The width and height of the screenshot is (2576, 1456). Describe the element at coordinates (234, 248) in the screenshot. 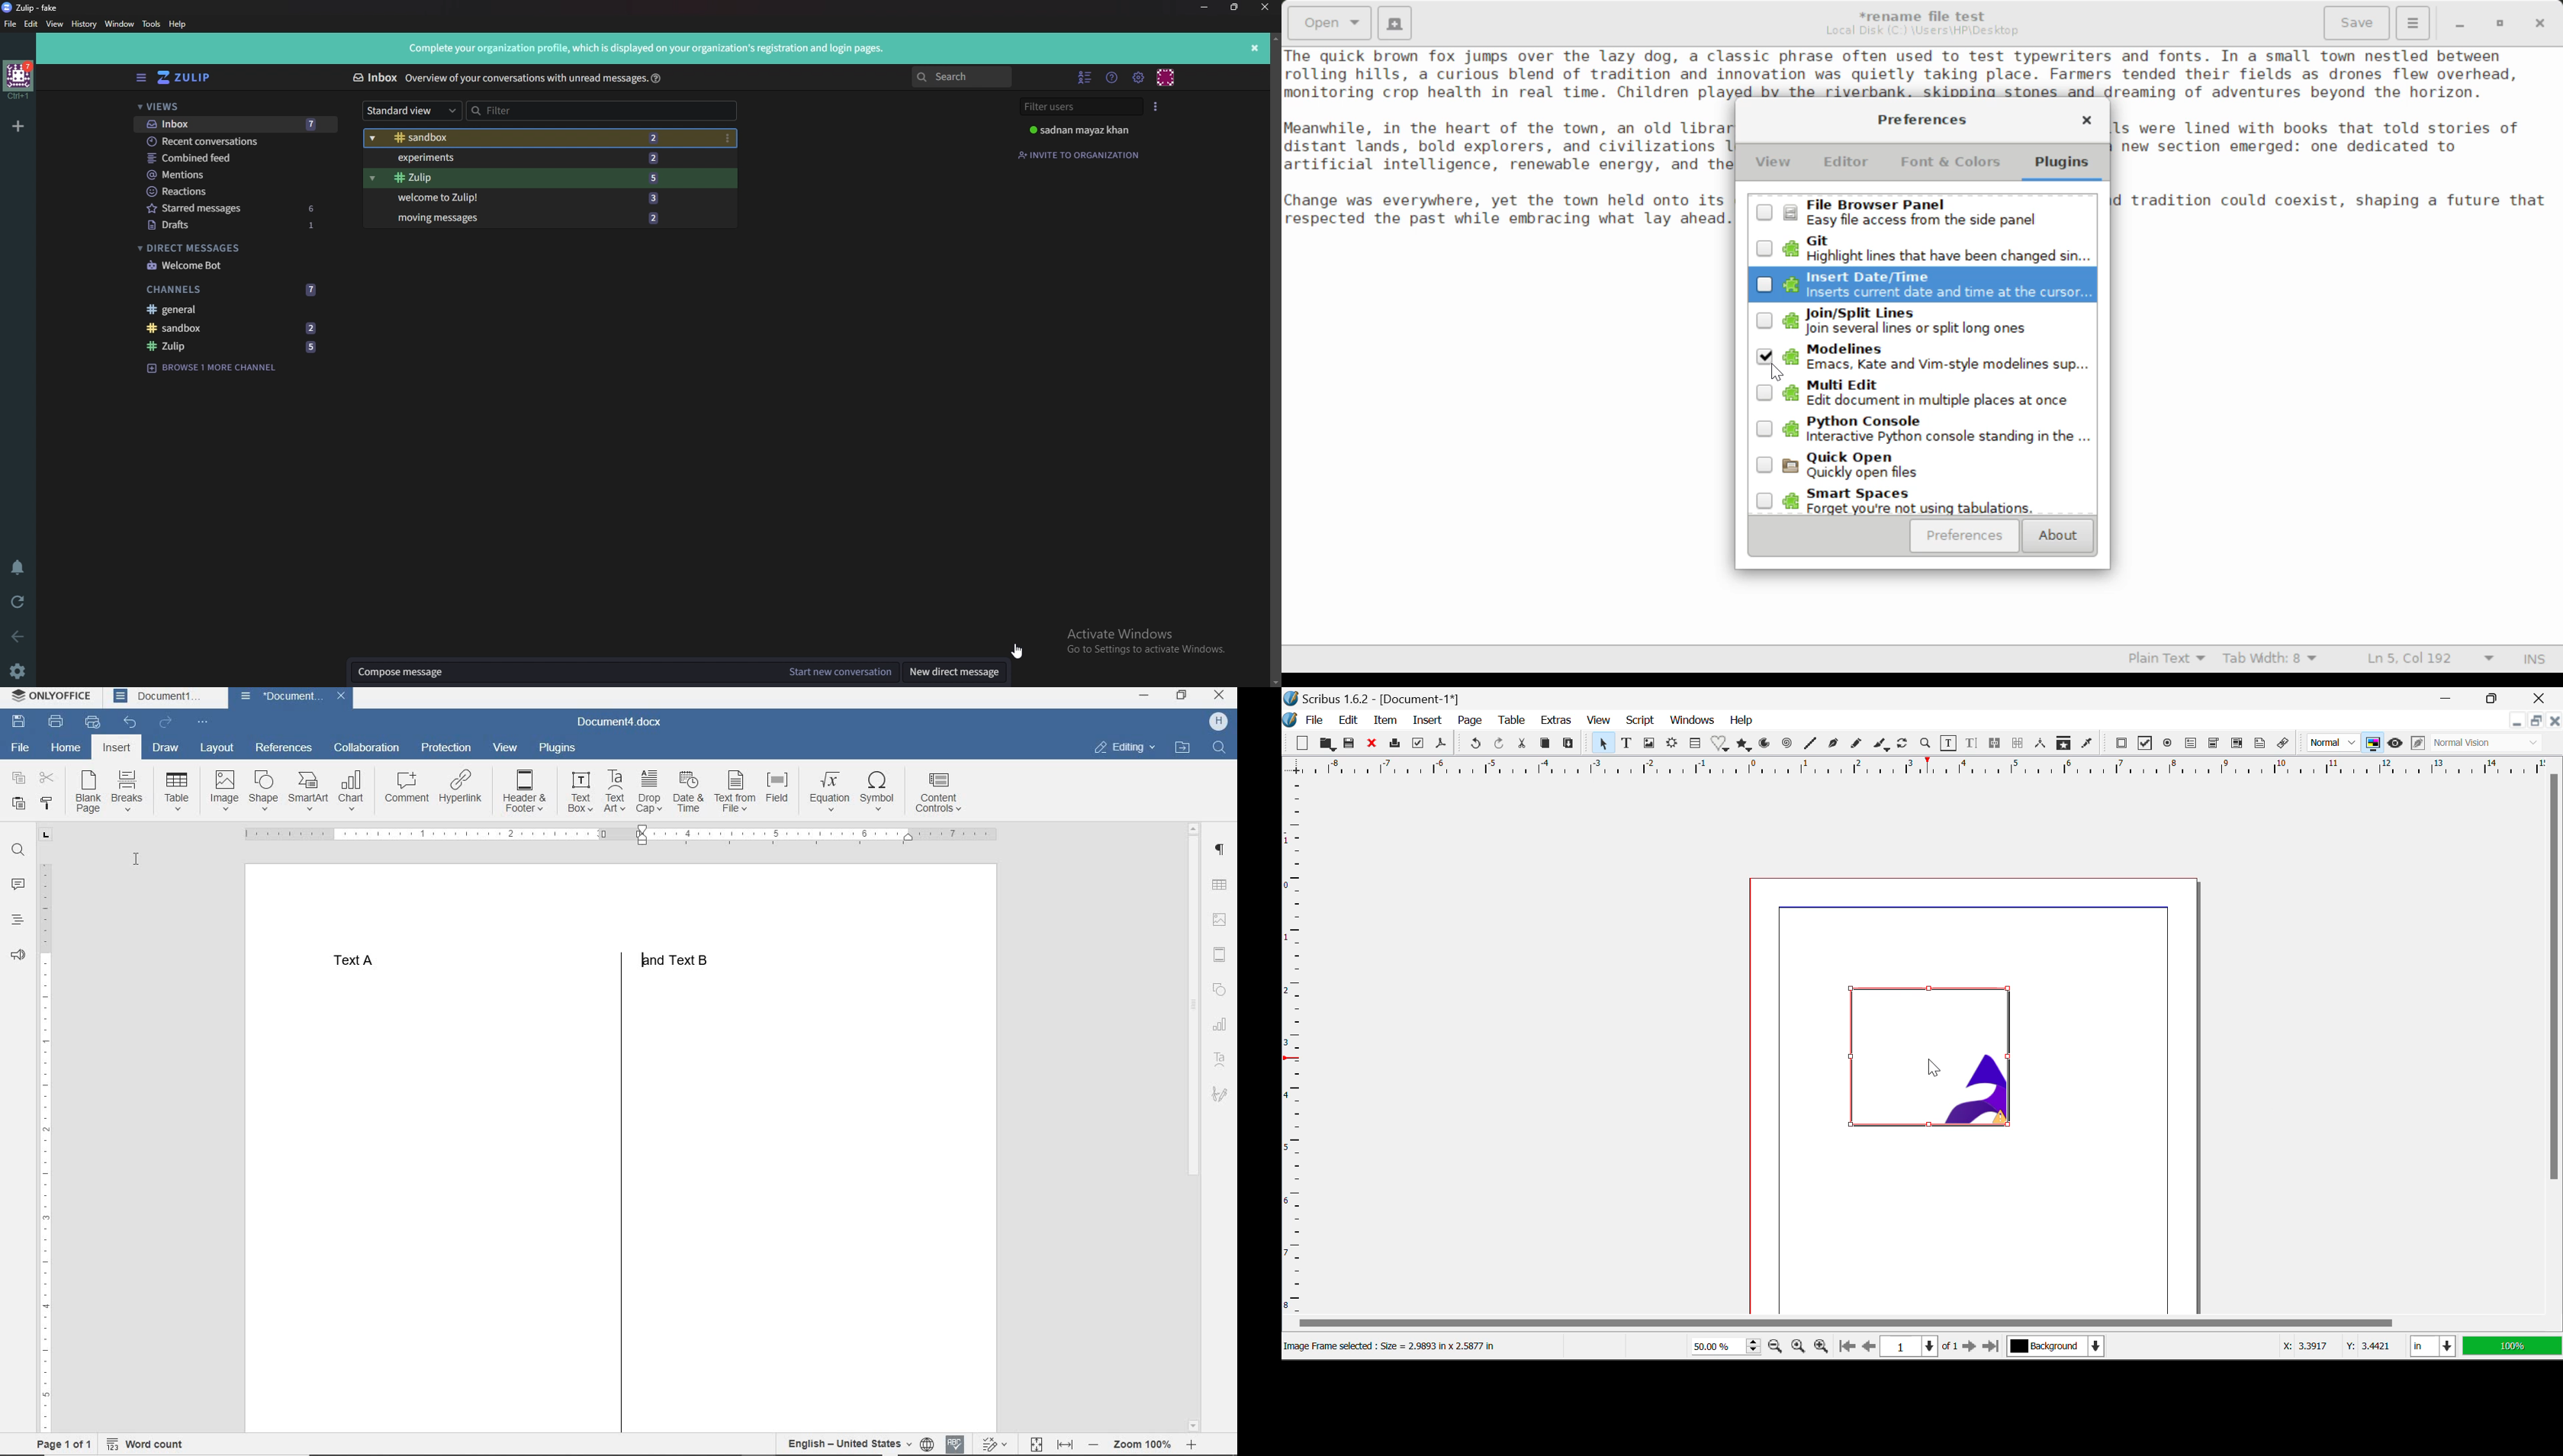

I see `direct messages` at that location.